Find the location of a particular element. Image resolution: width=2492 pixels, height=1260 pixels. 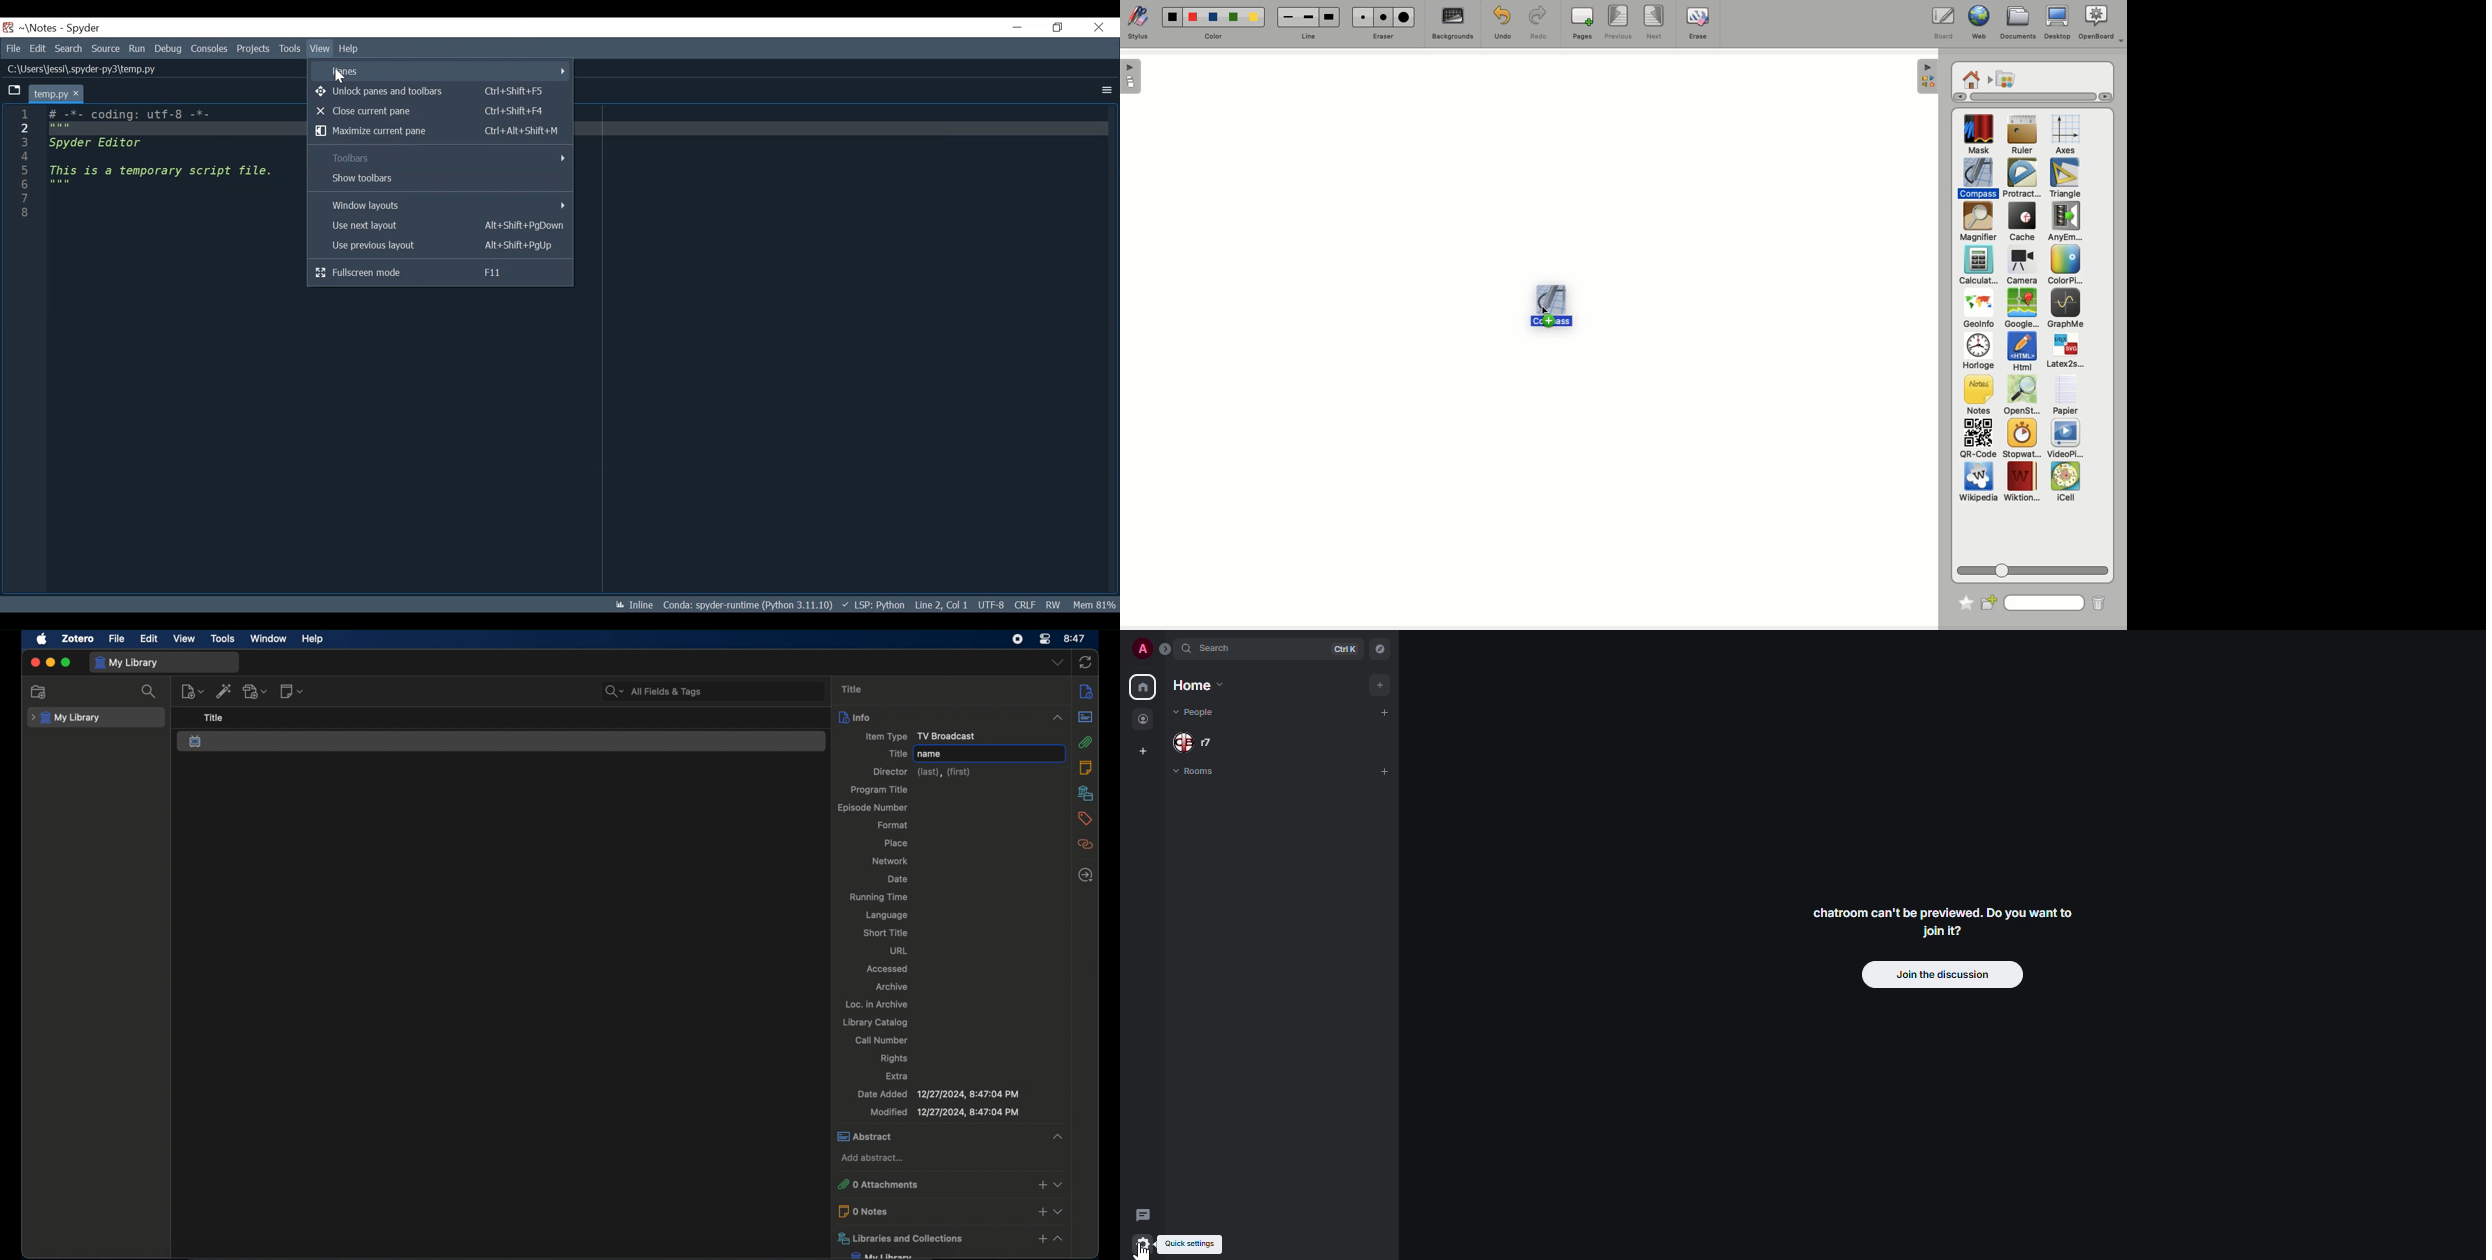

8.46 is located at coordinates (1076, 639).